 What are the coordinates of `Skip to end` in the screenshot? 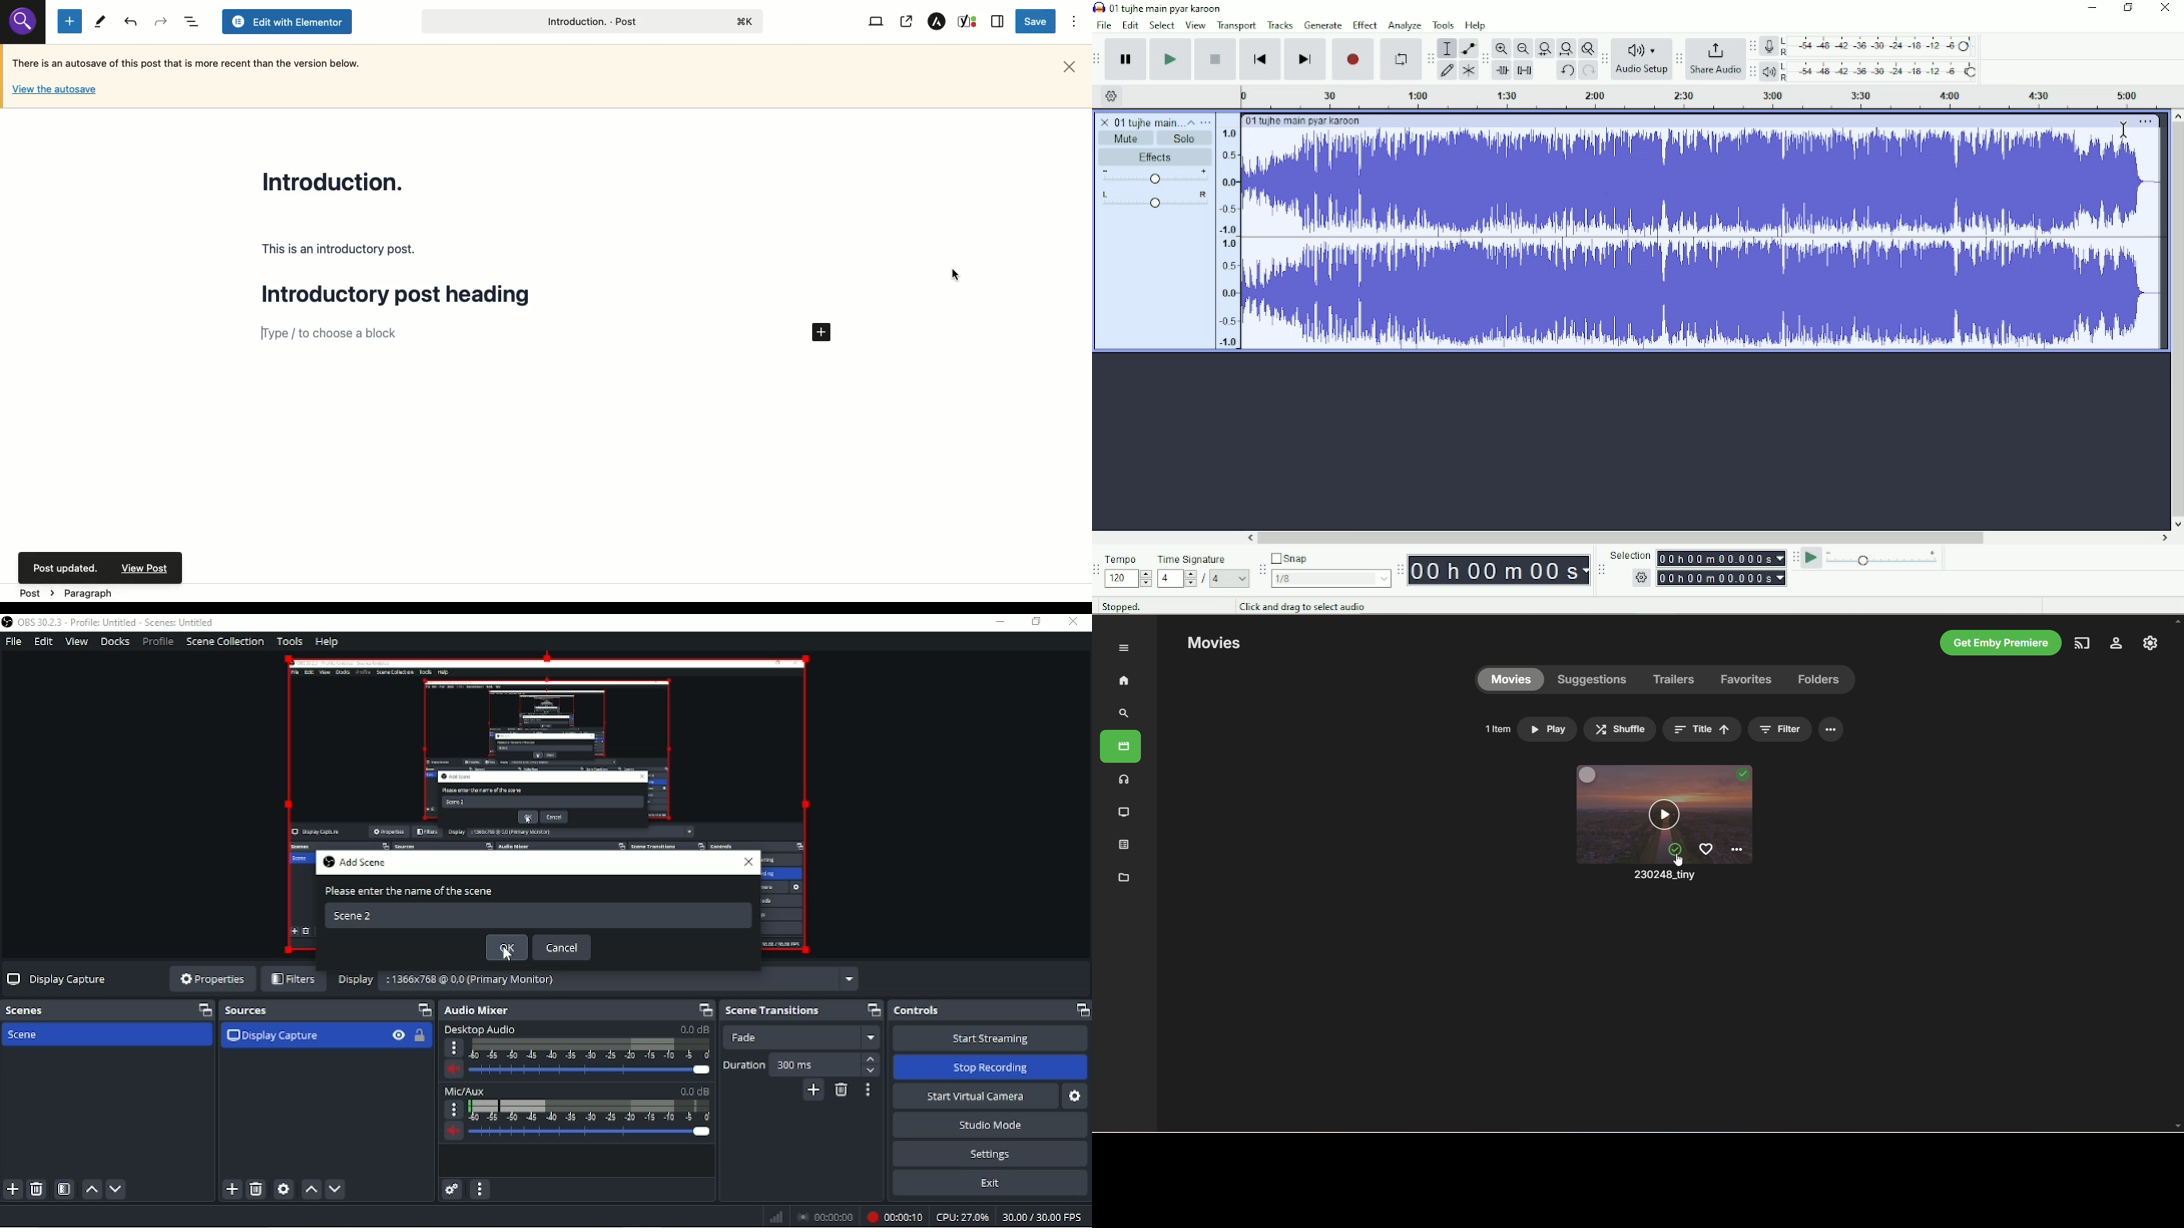 It's located at (1305, 60).